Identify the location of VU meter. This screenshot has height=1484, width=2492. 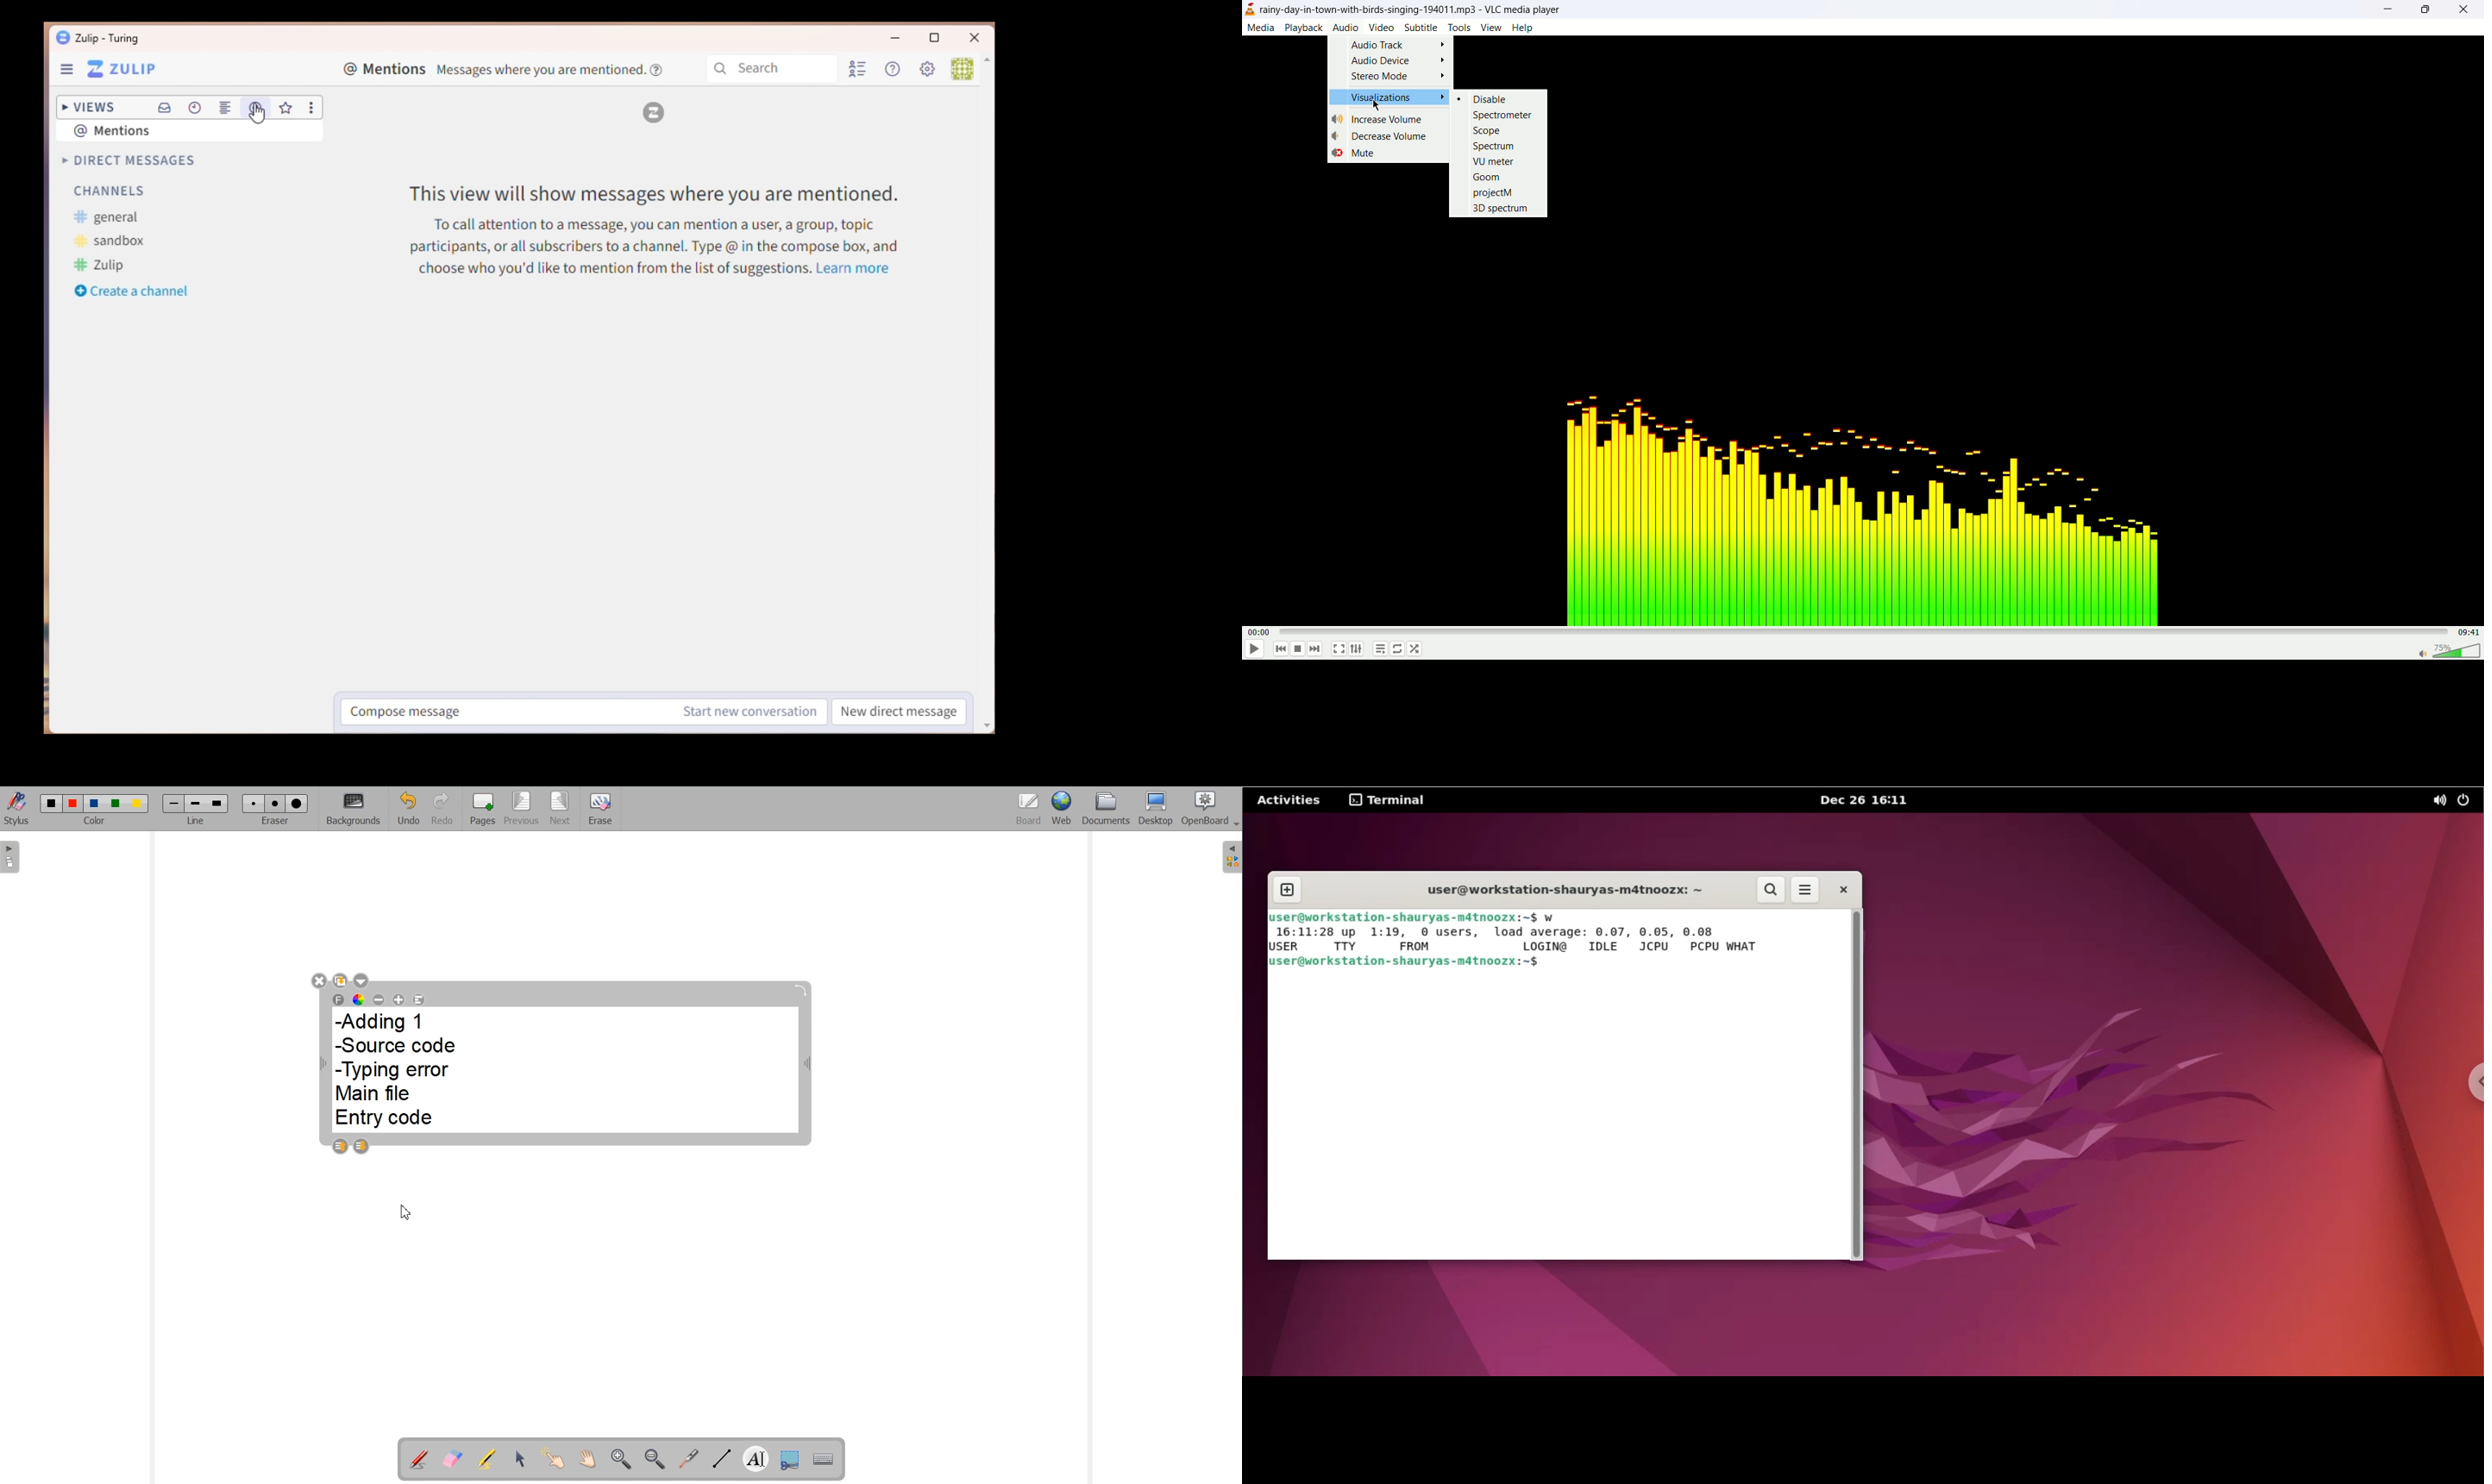
(1496, 160).